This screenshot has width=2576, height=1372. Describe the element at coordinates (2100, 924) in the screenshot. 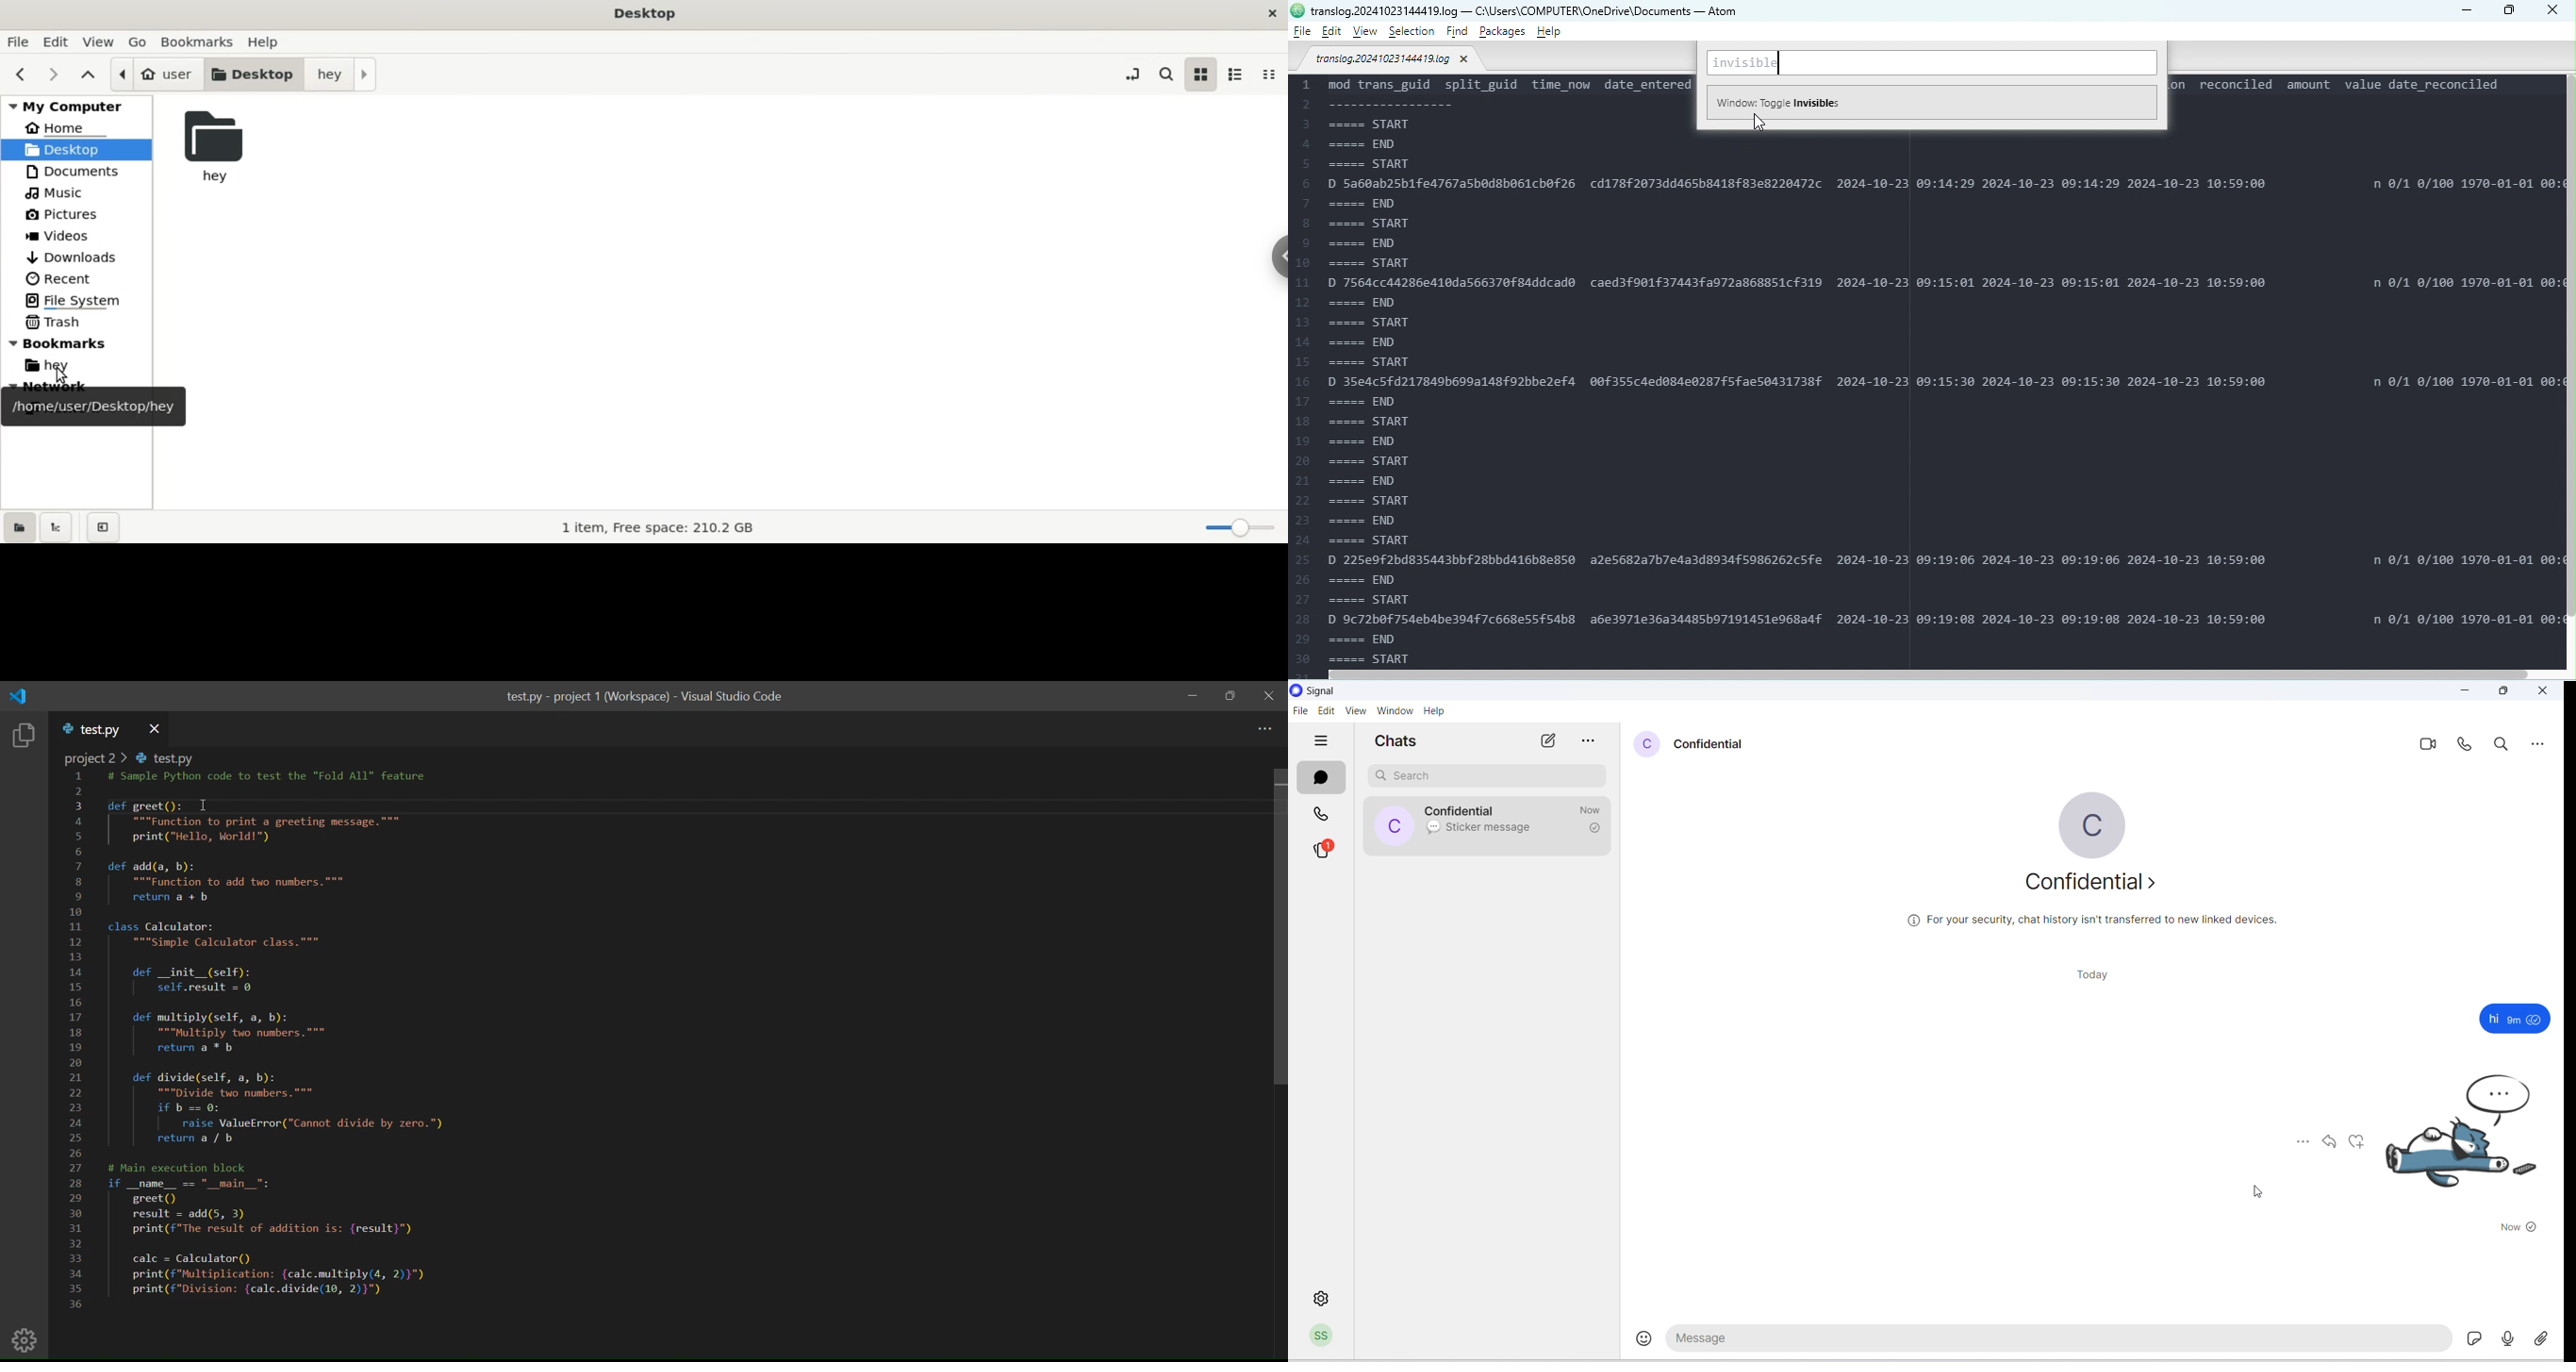

I see `security related text` at that location.